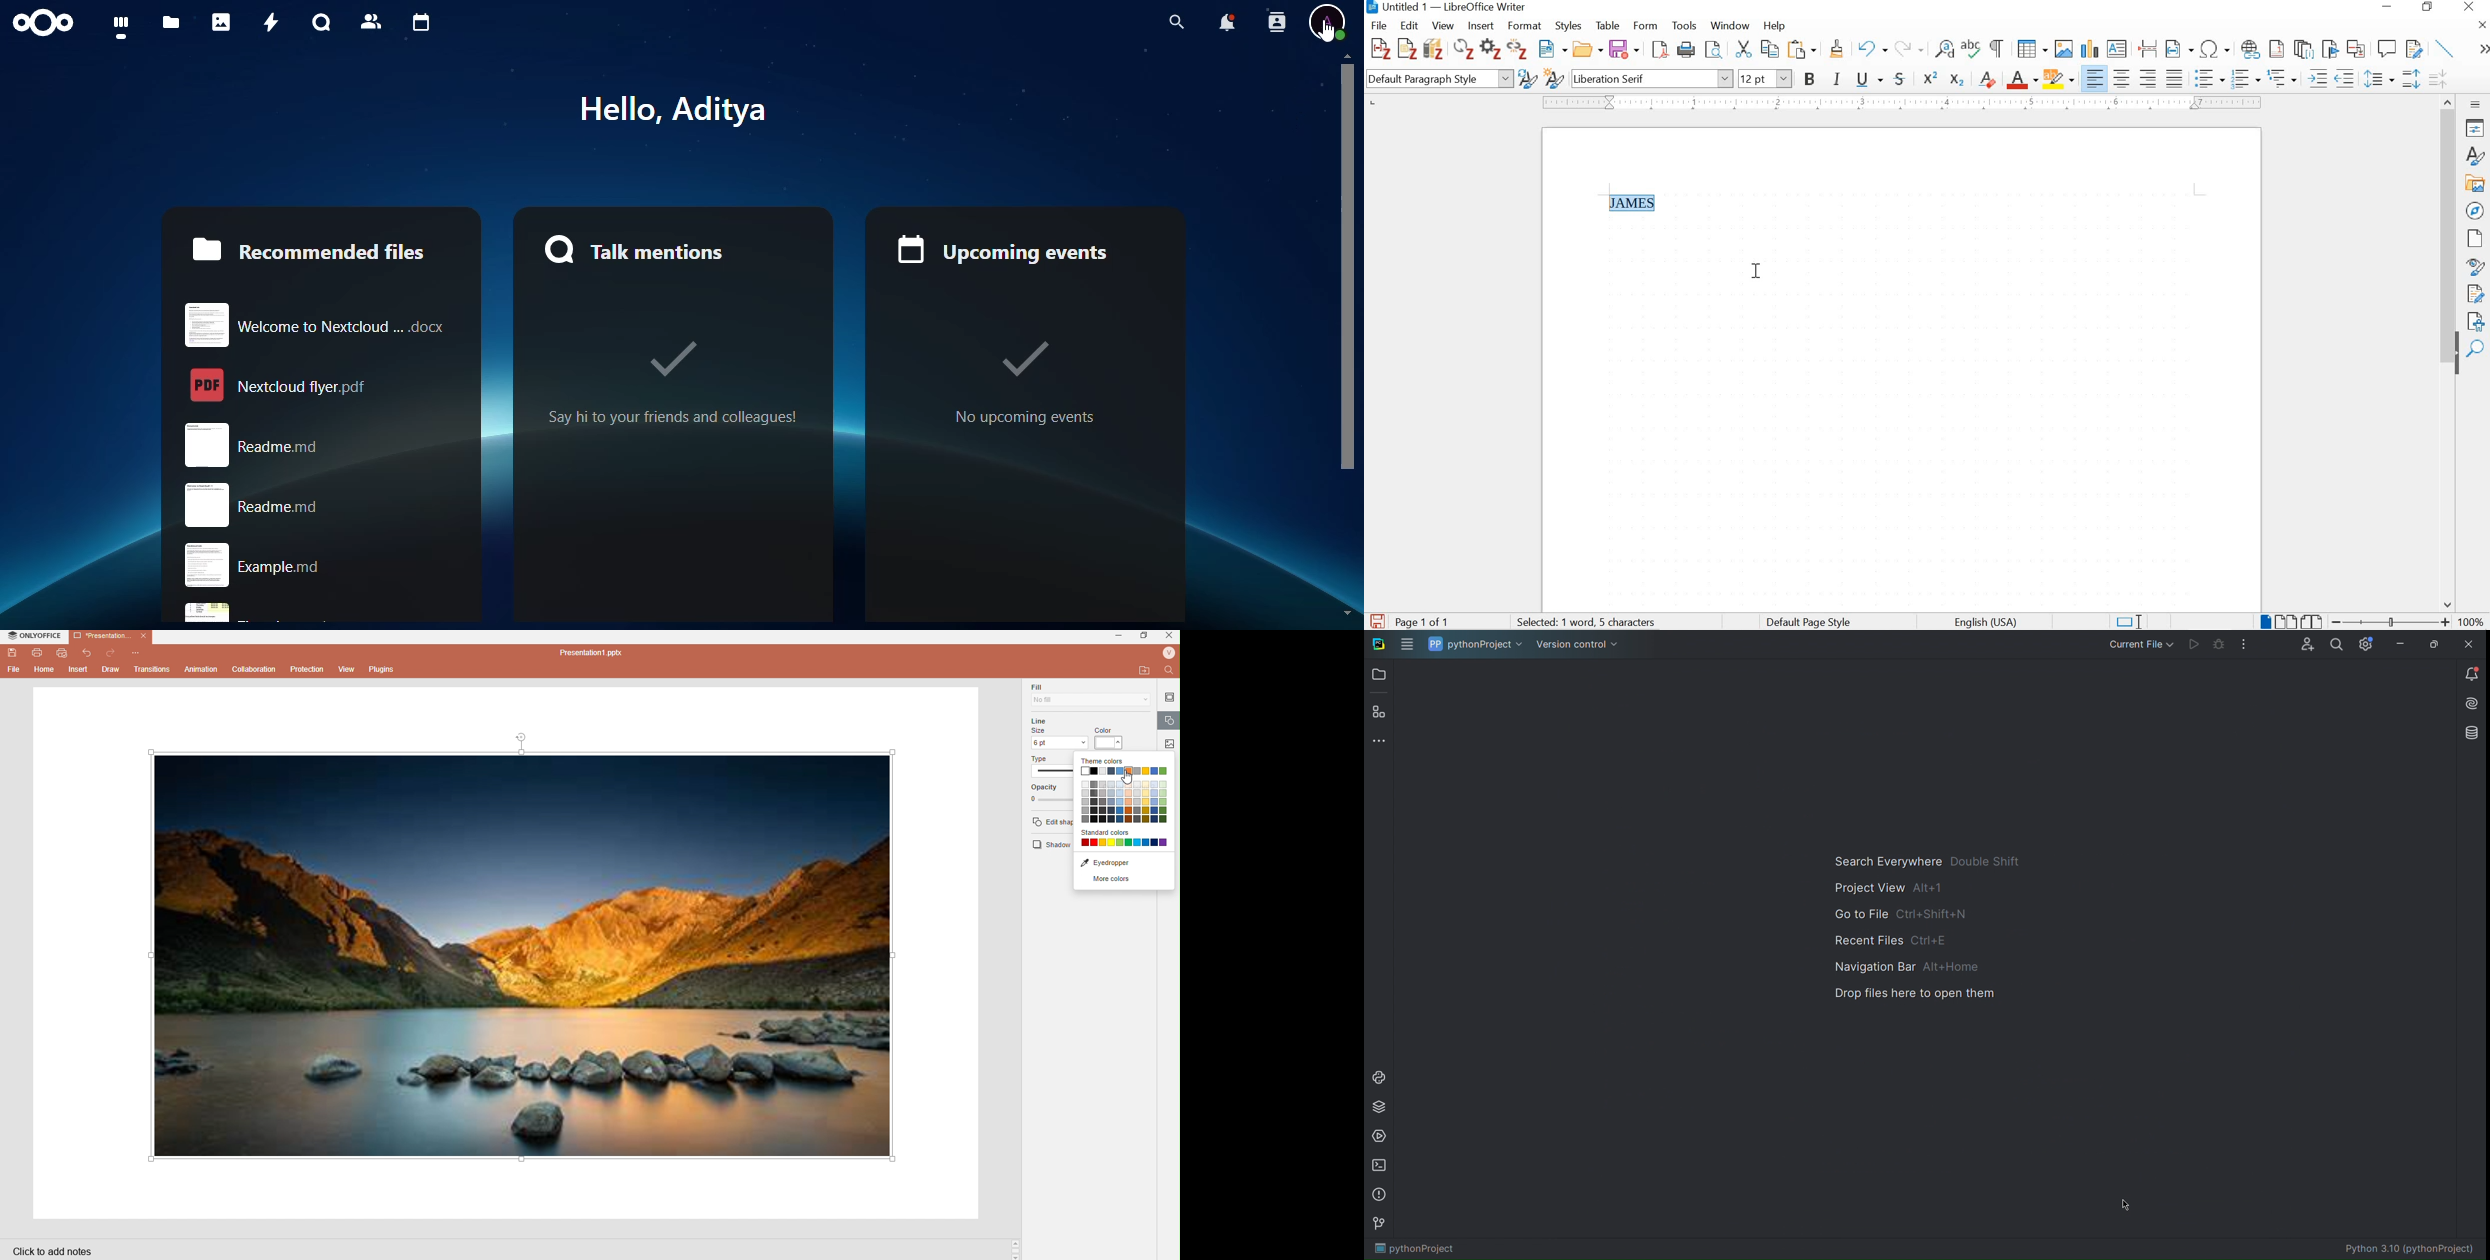 This screenshot has height=1260, width=2492. Describe the element at coordinates (1570, 27) in the screenshot. I see `styles` at that location.